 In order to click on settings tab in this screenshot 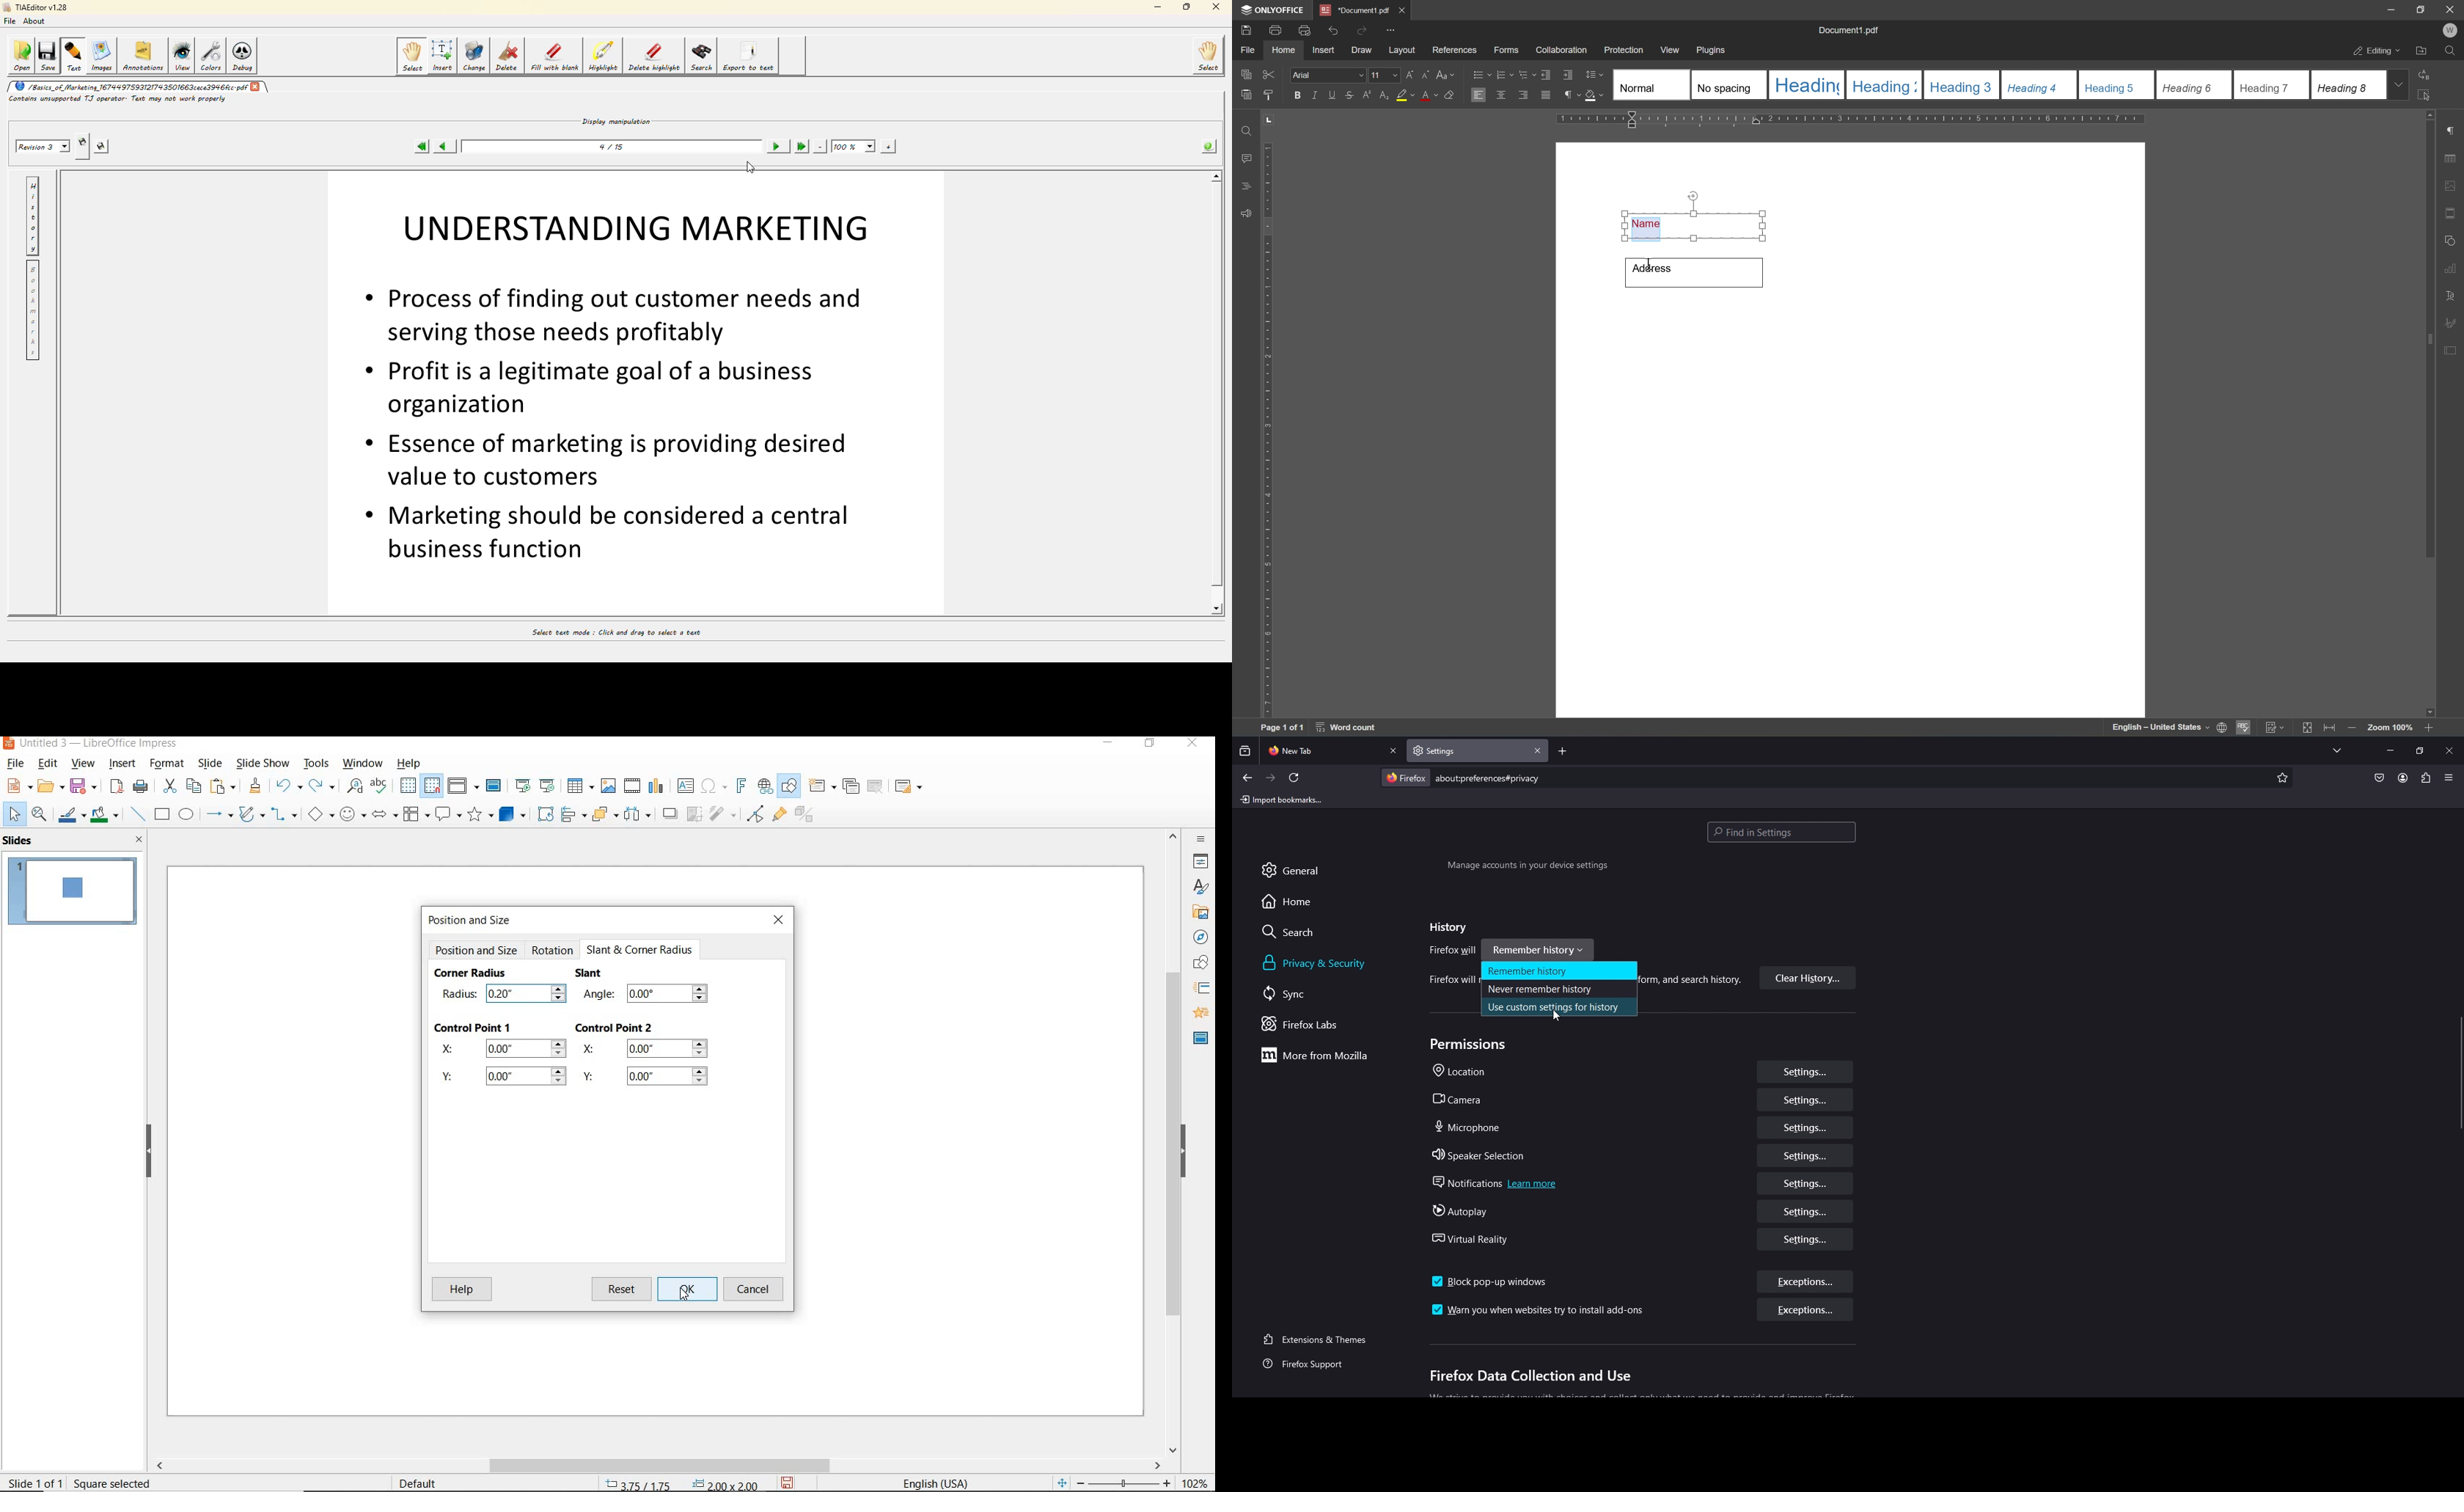, I will do `click(1451, 750)`.